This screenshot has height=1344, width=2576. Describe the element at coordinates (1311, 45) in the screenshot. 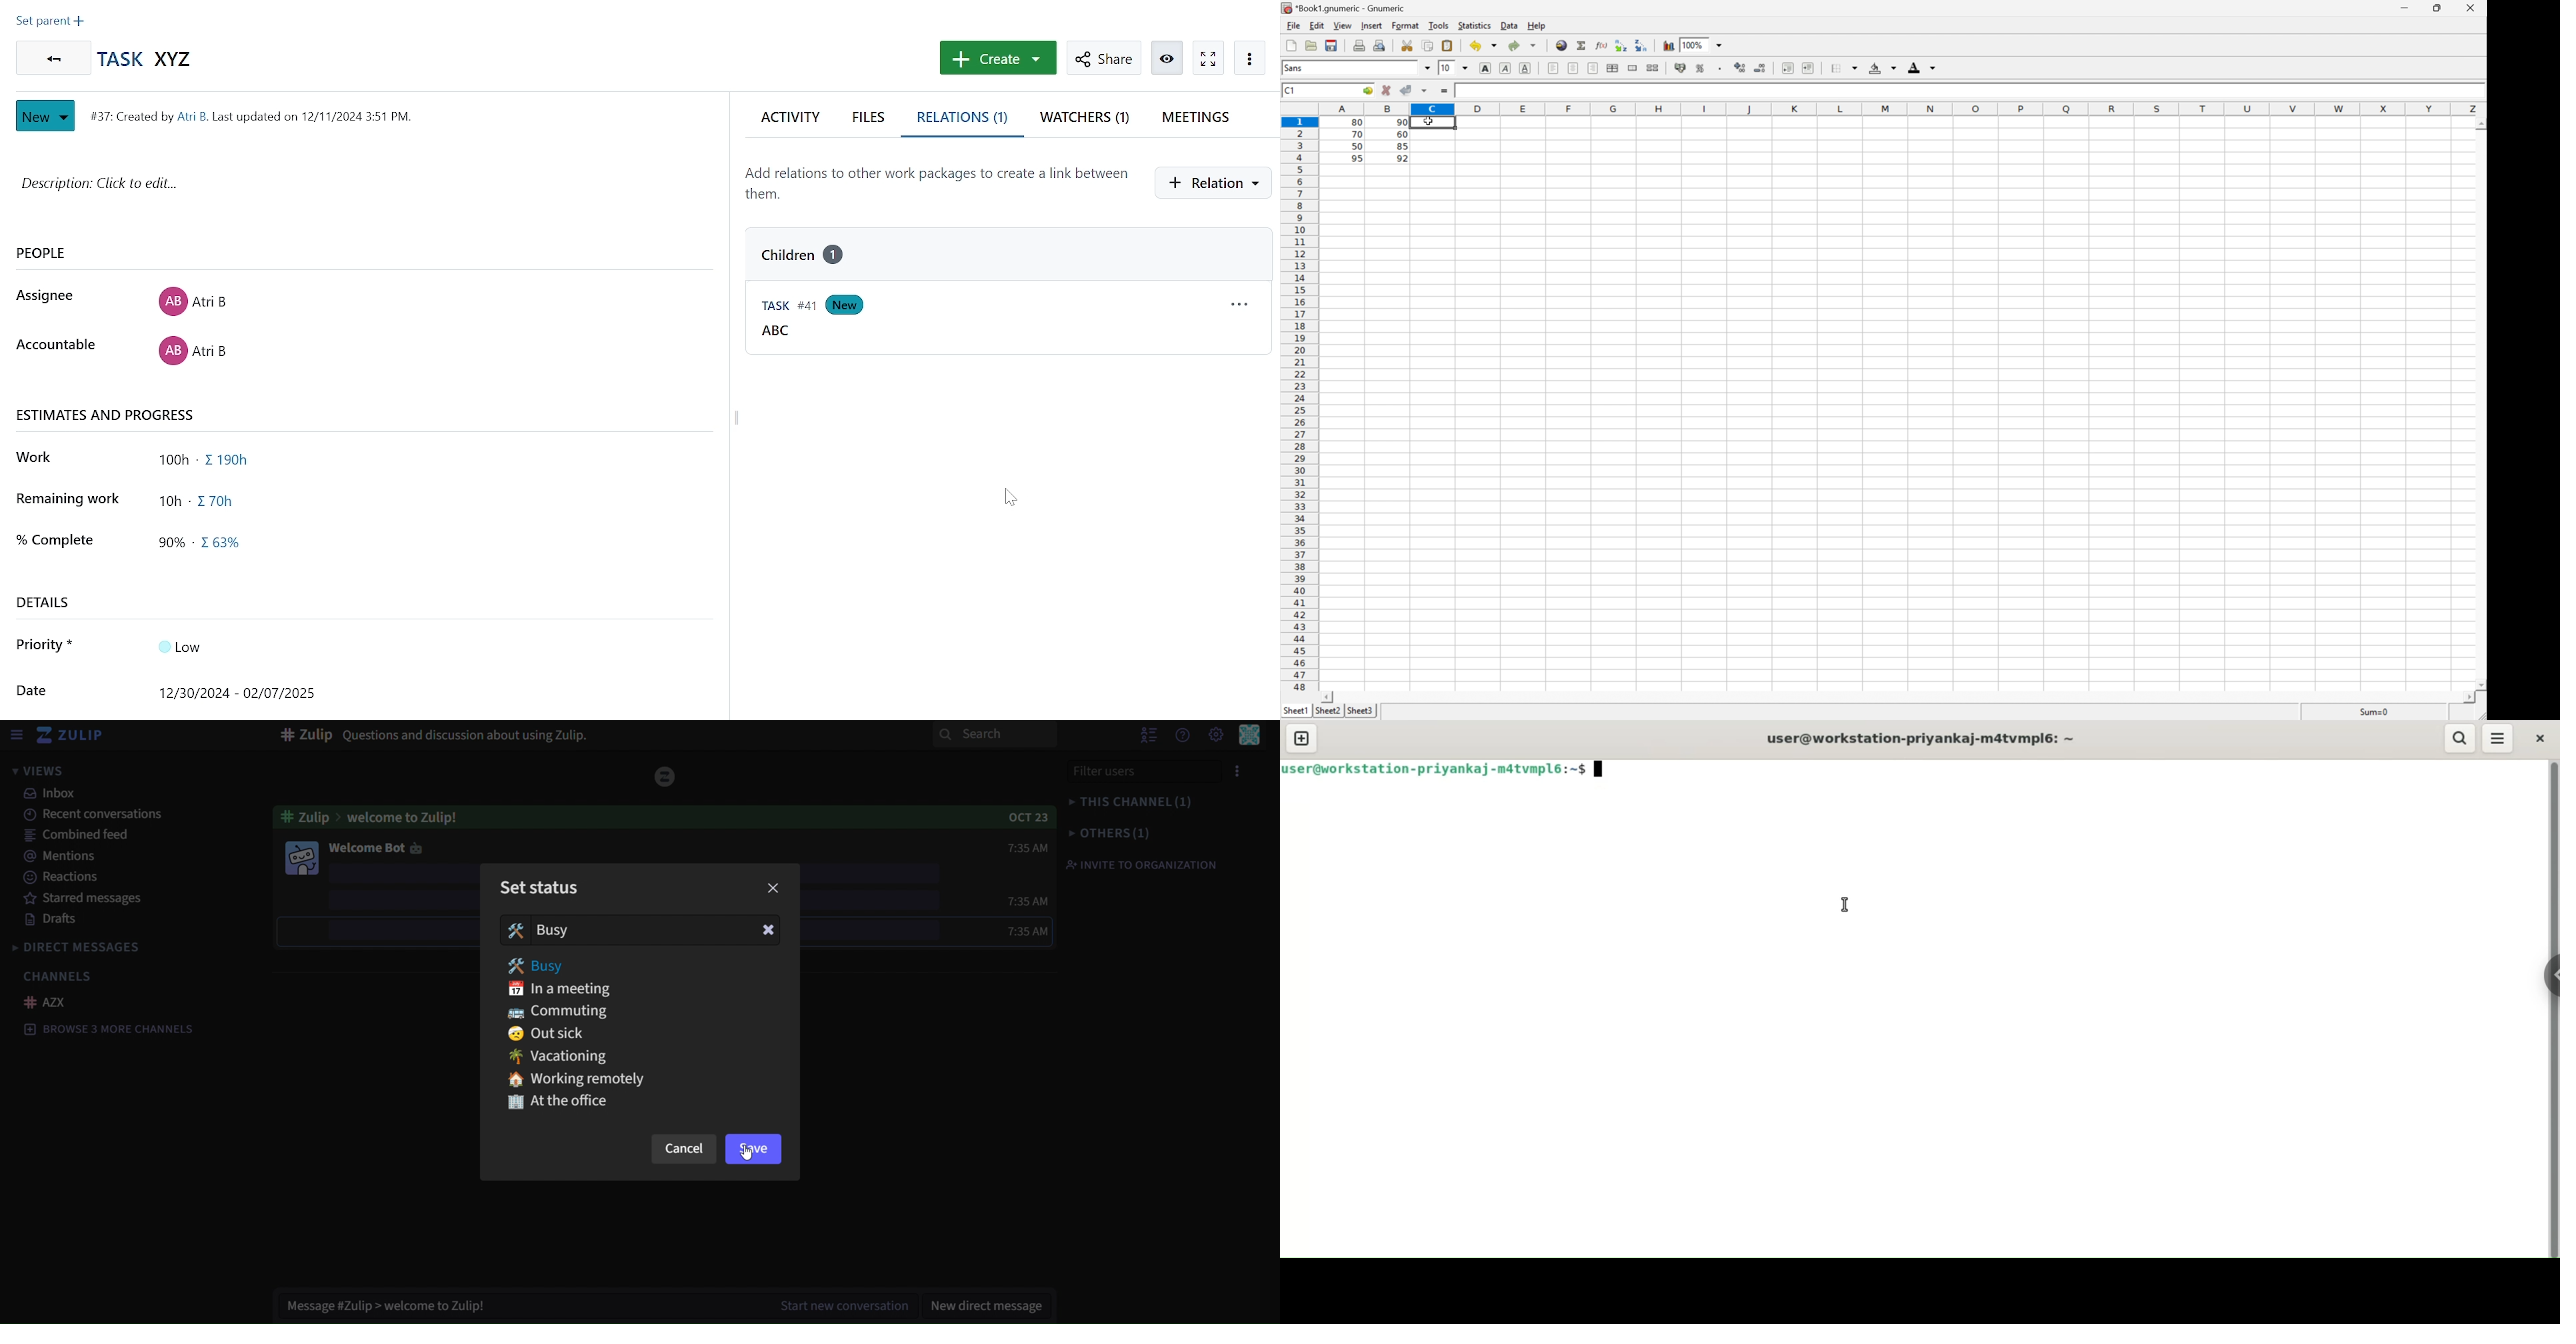

I see `Save the document` at that location.